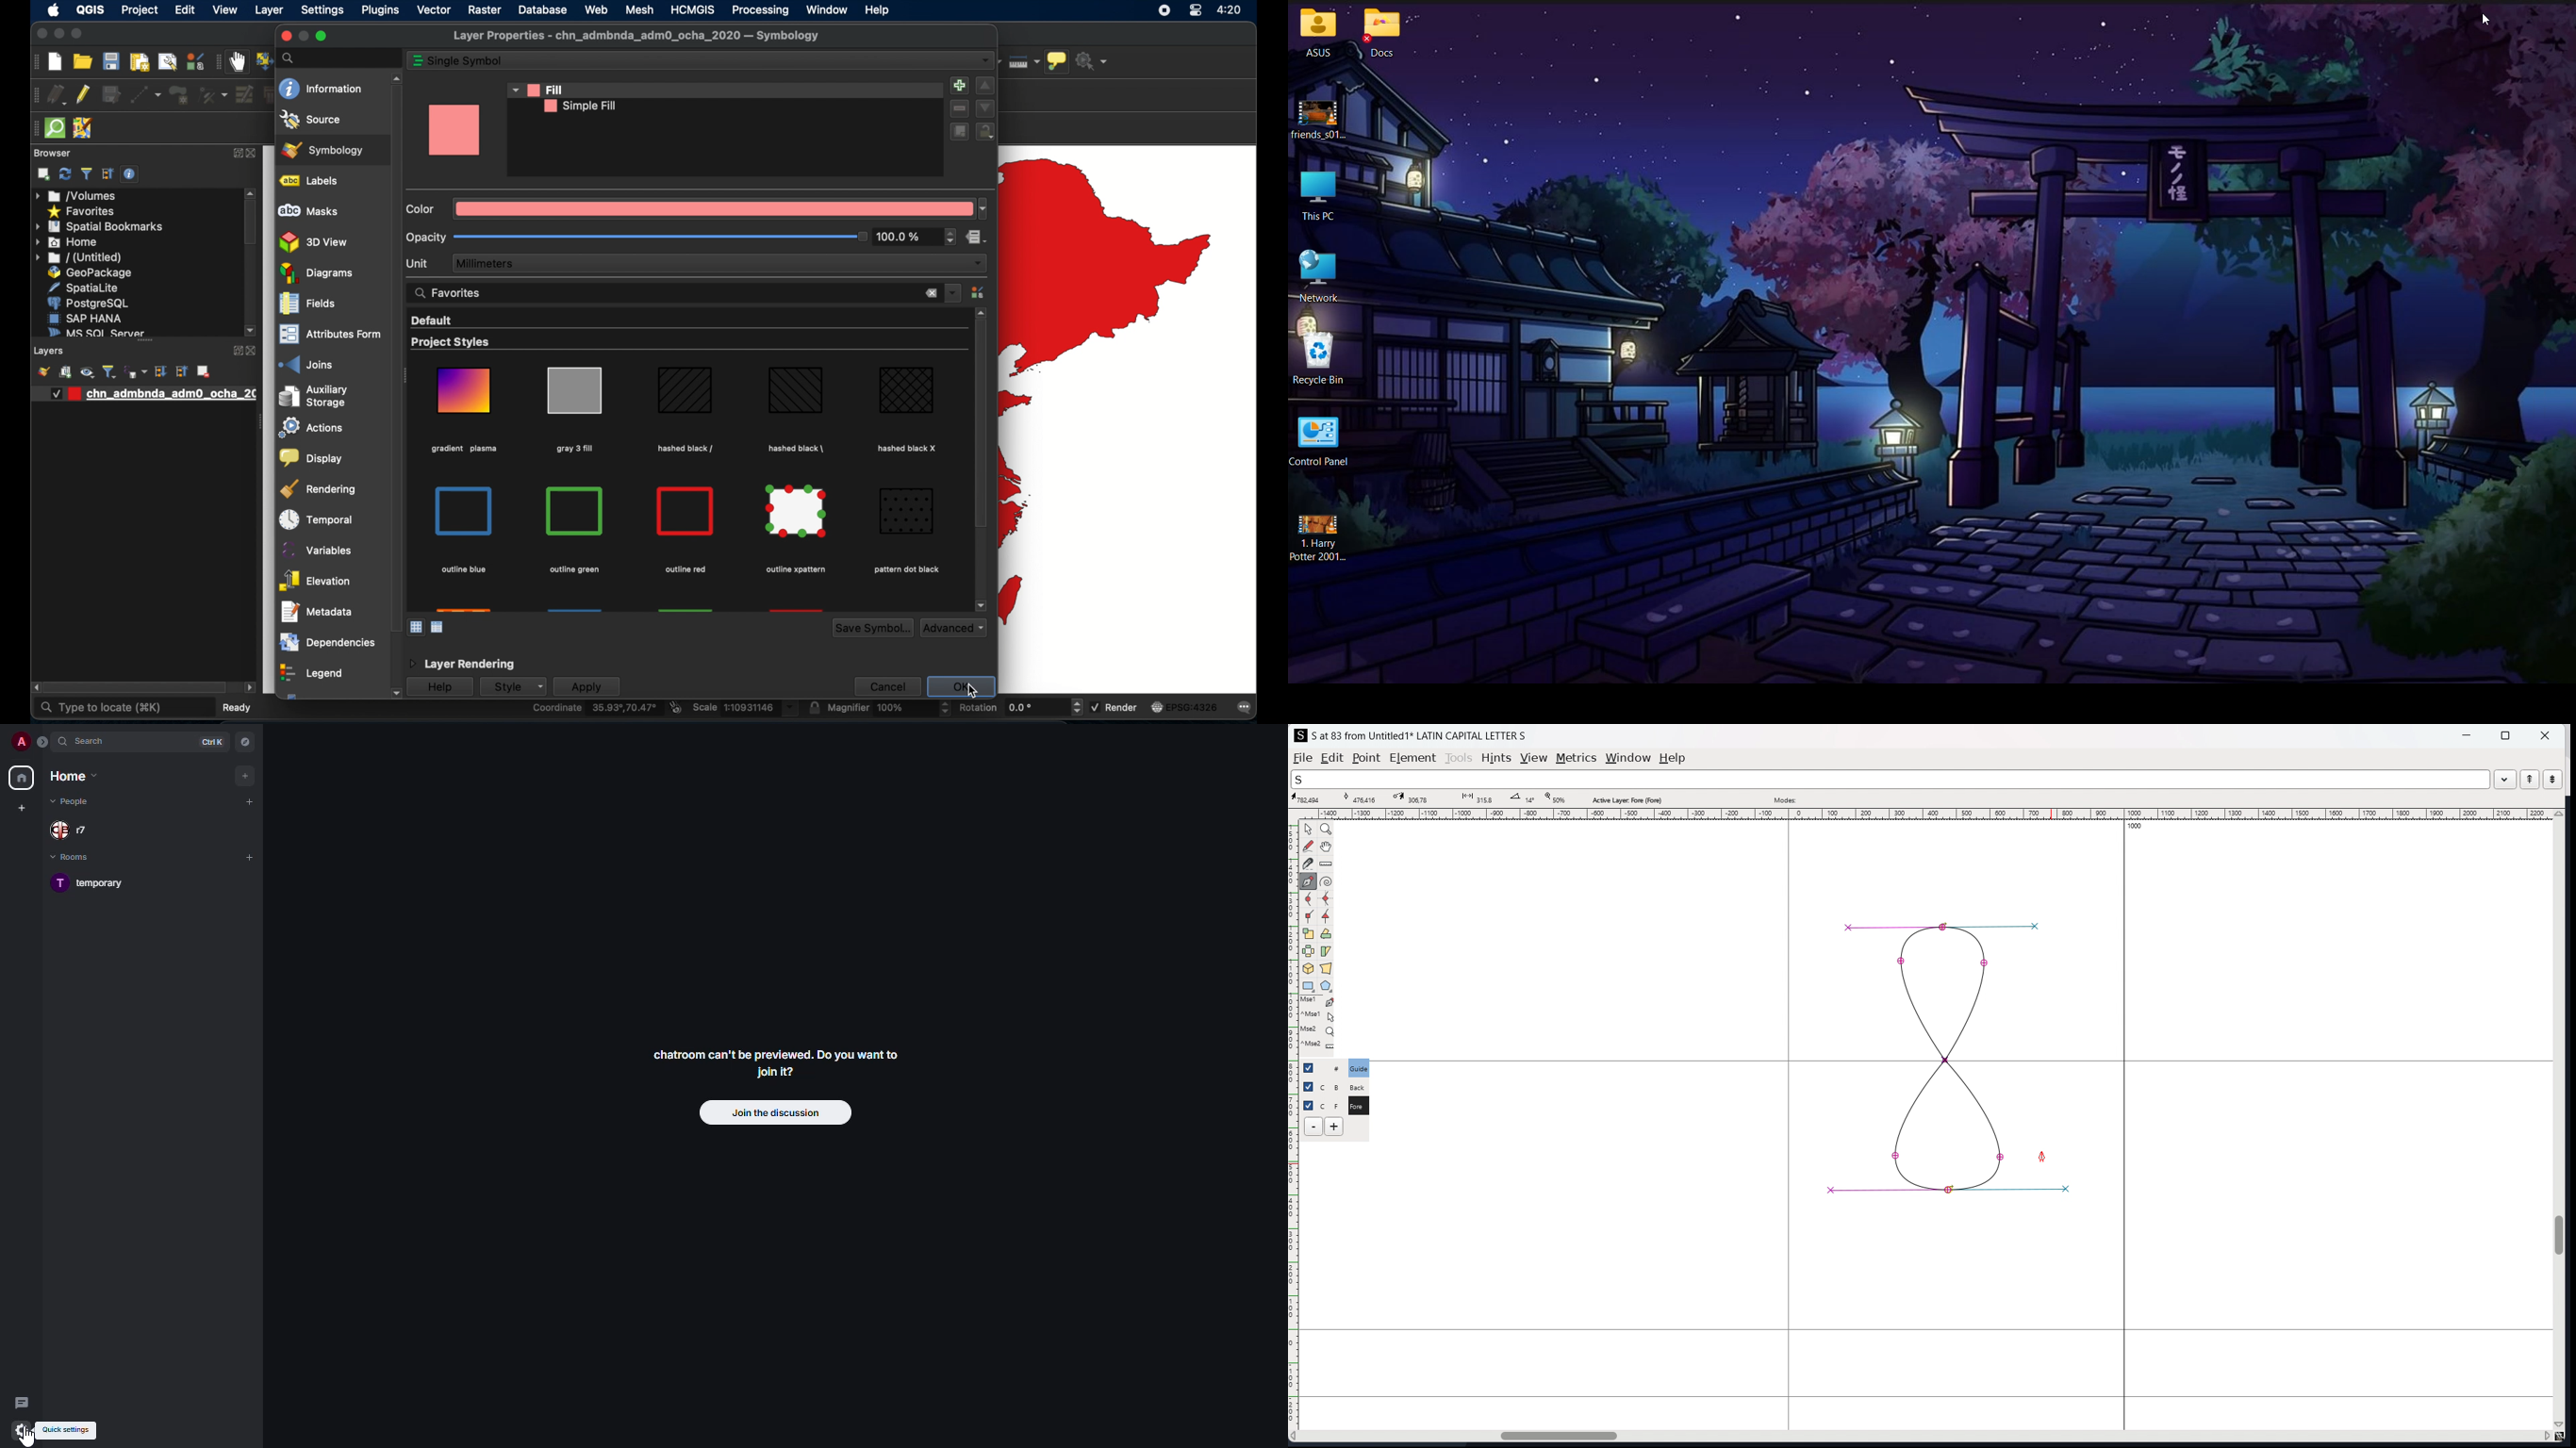 This screenshot has height=1456, width=2576. What do you see at coordinates (485, 11) in the screenshot?
I see `raster` at bounding box center [485, 11].